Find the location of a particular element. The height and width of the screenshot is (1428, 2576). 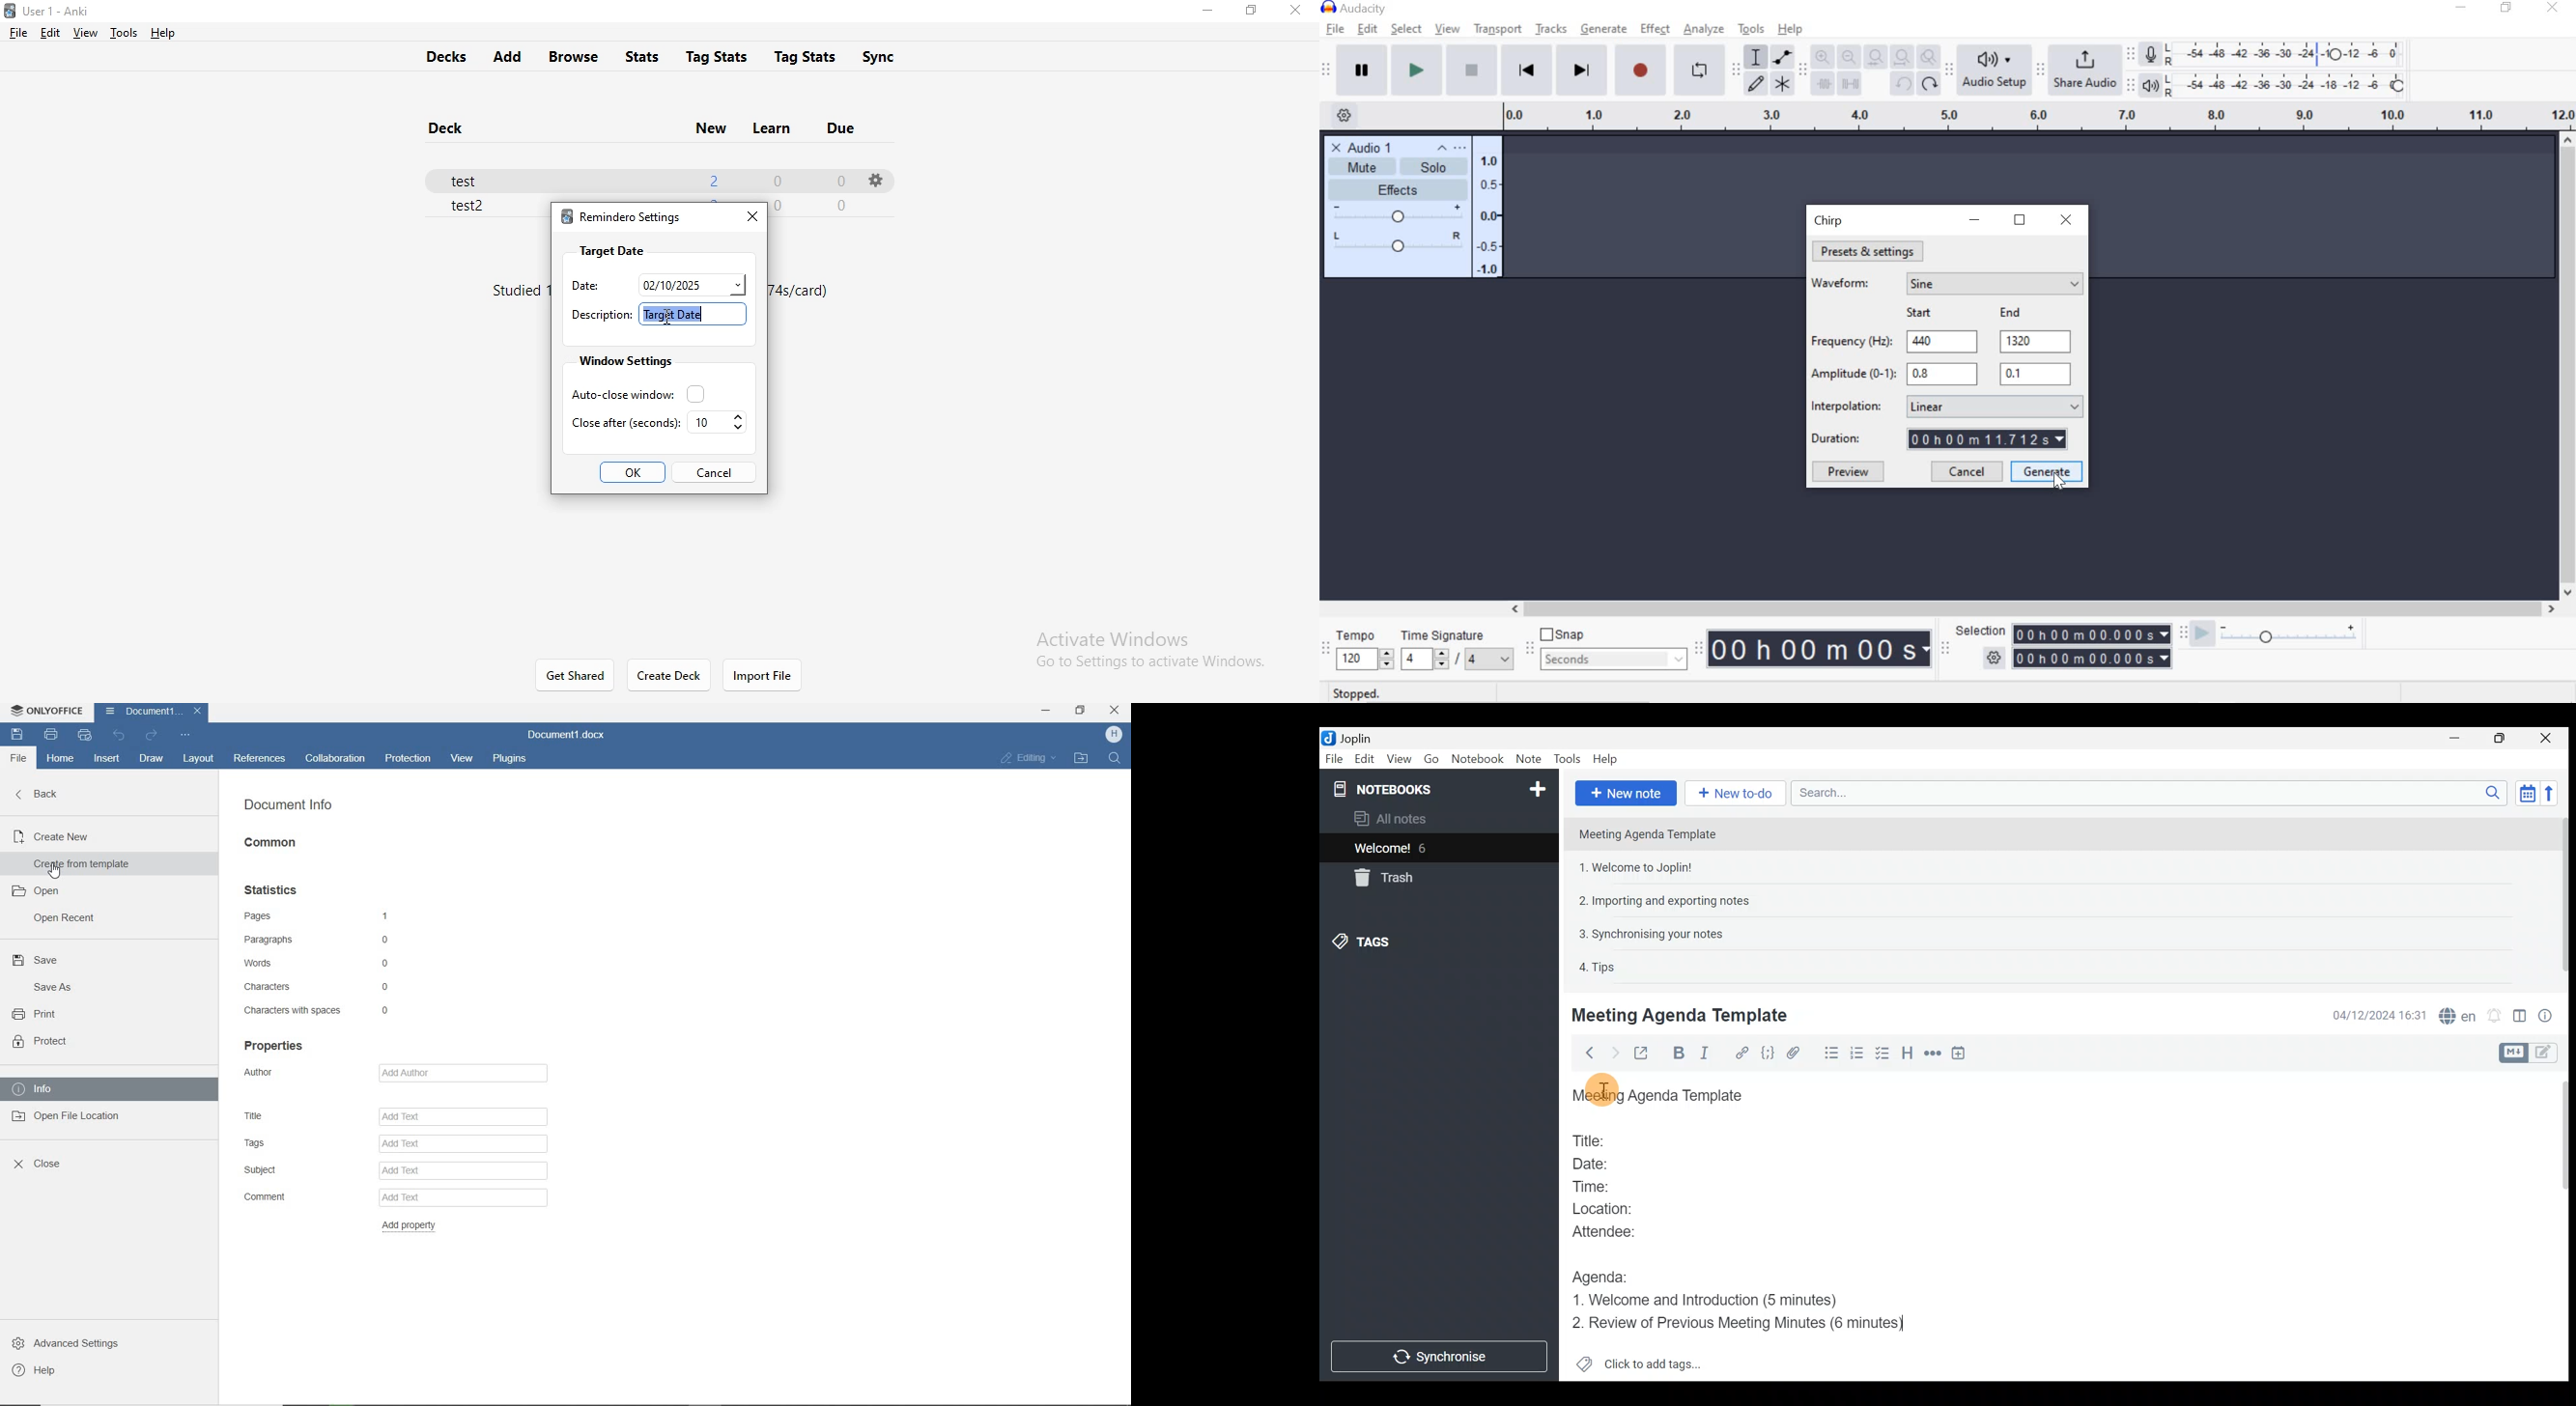

Meeting Agenda Template is located at coordinates (1682, 1015).